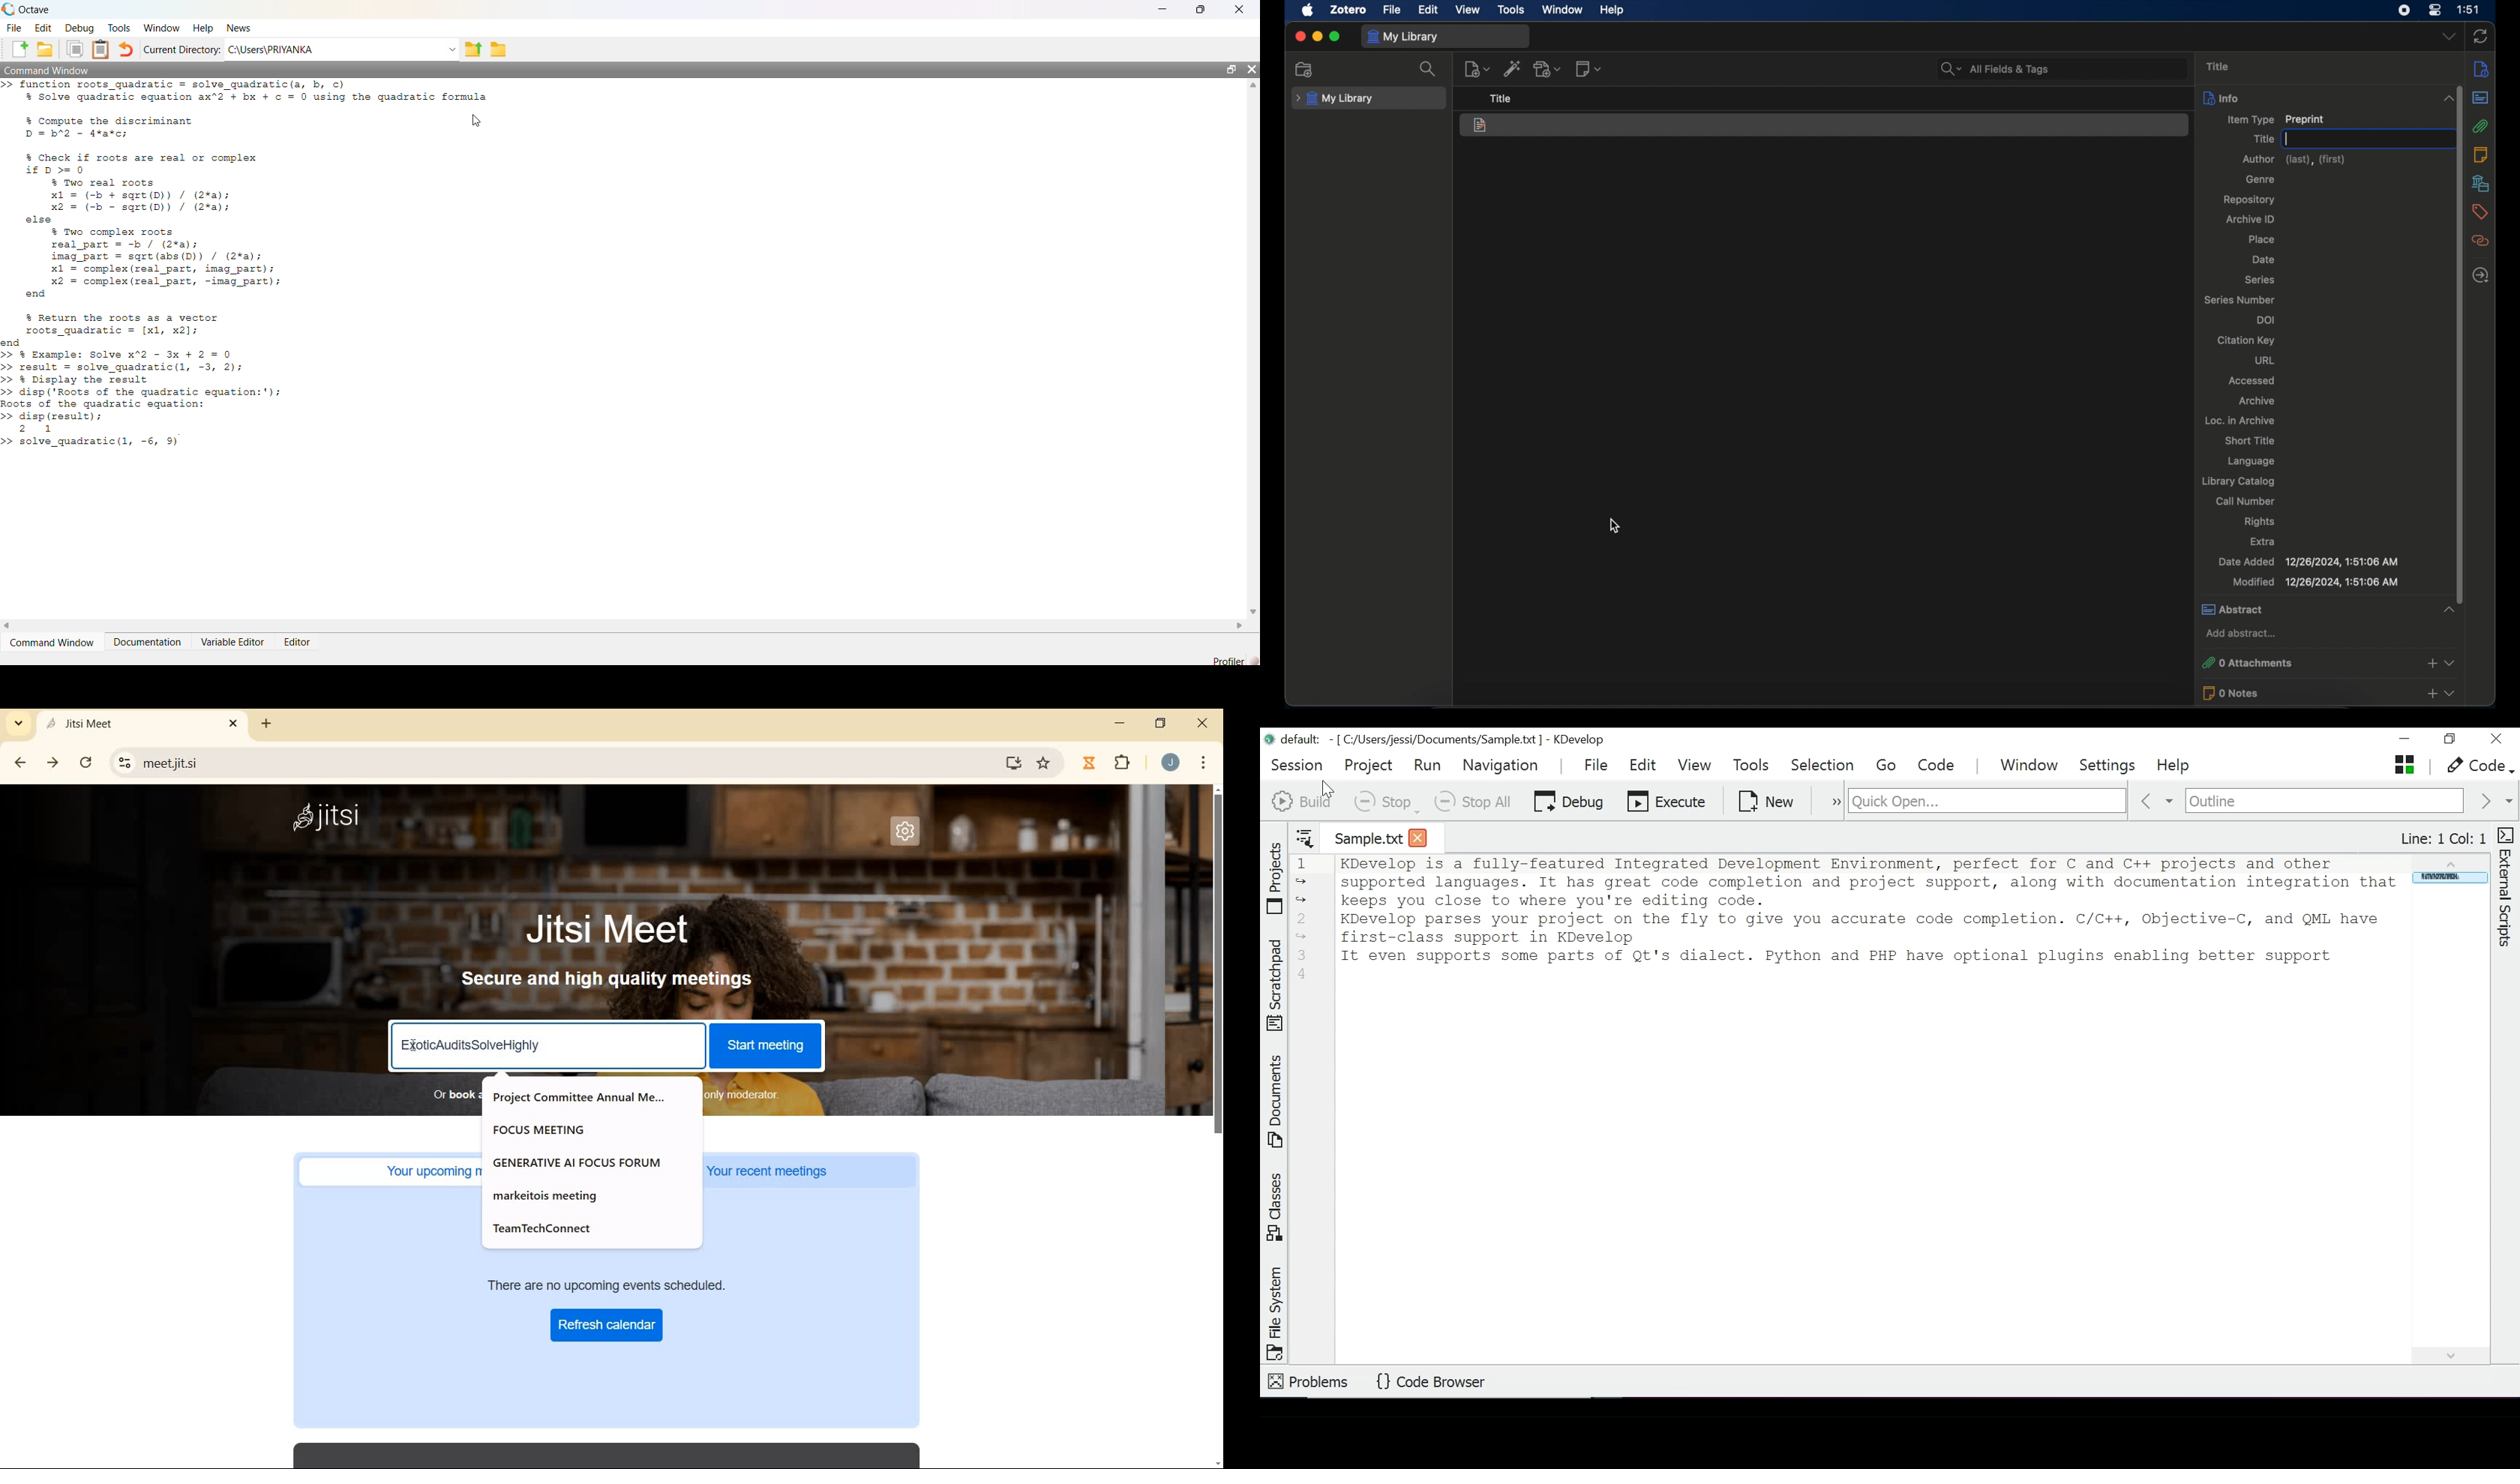 Image resolution: width=2520 pixels, height=1484 pixels. I want to click on dropdown, so click(2448, 35).